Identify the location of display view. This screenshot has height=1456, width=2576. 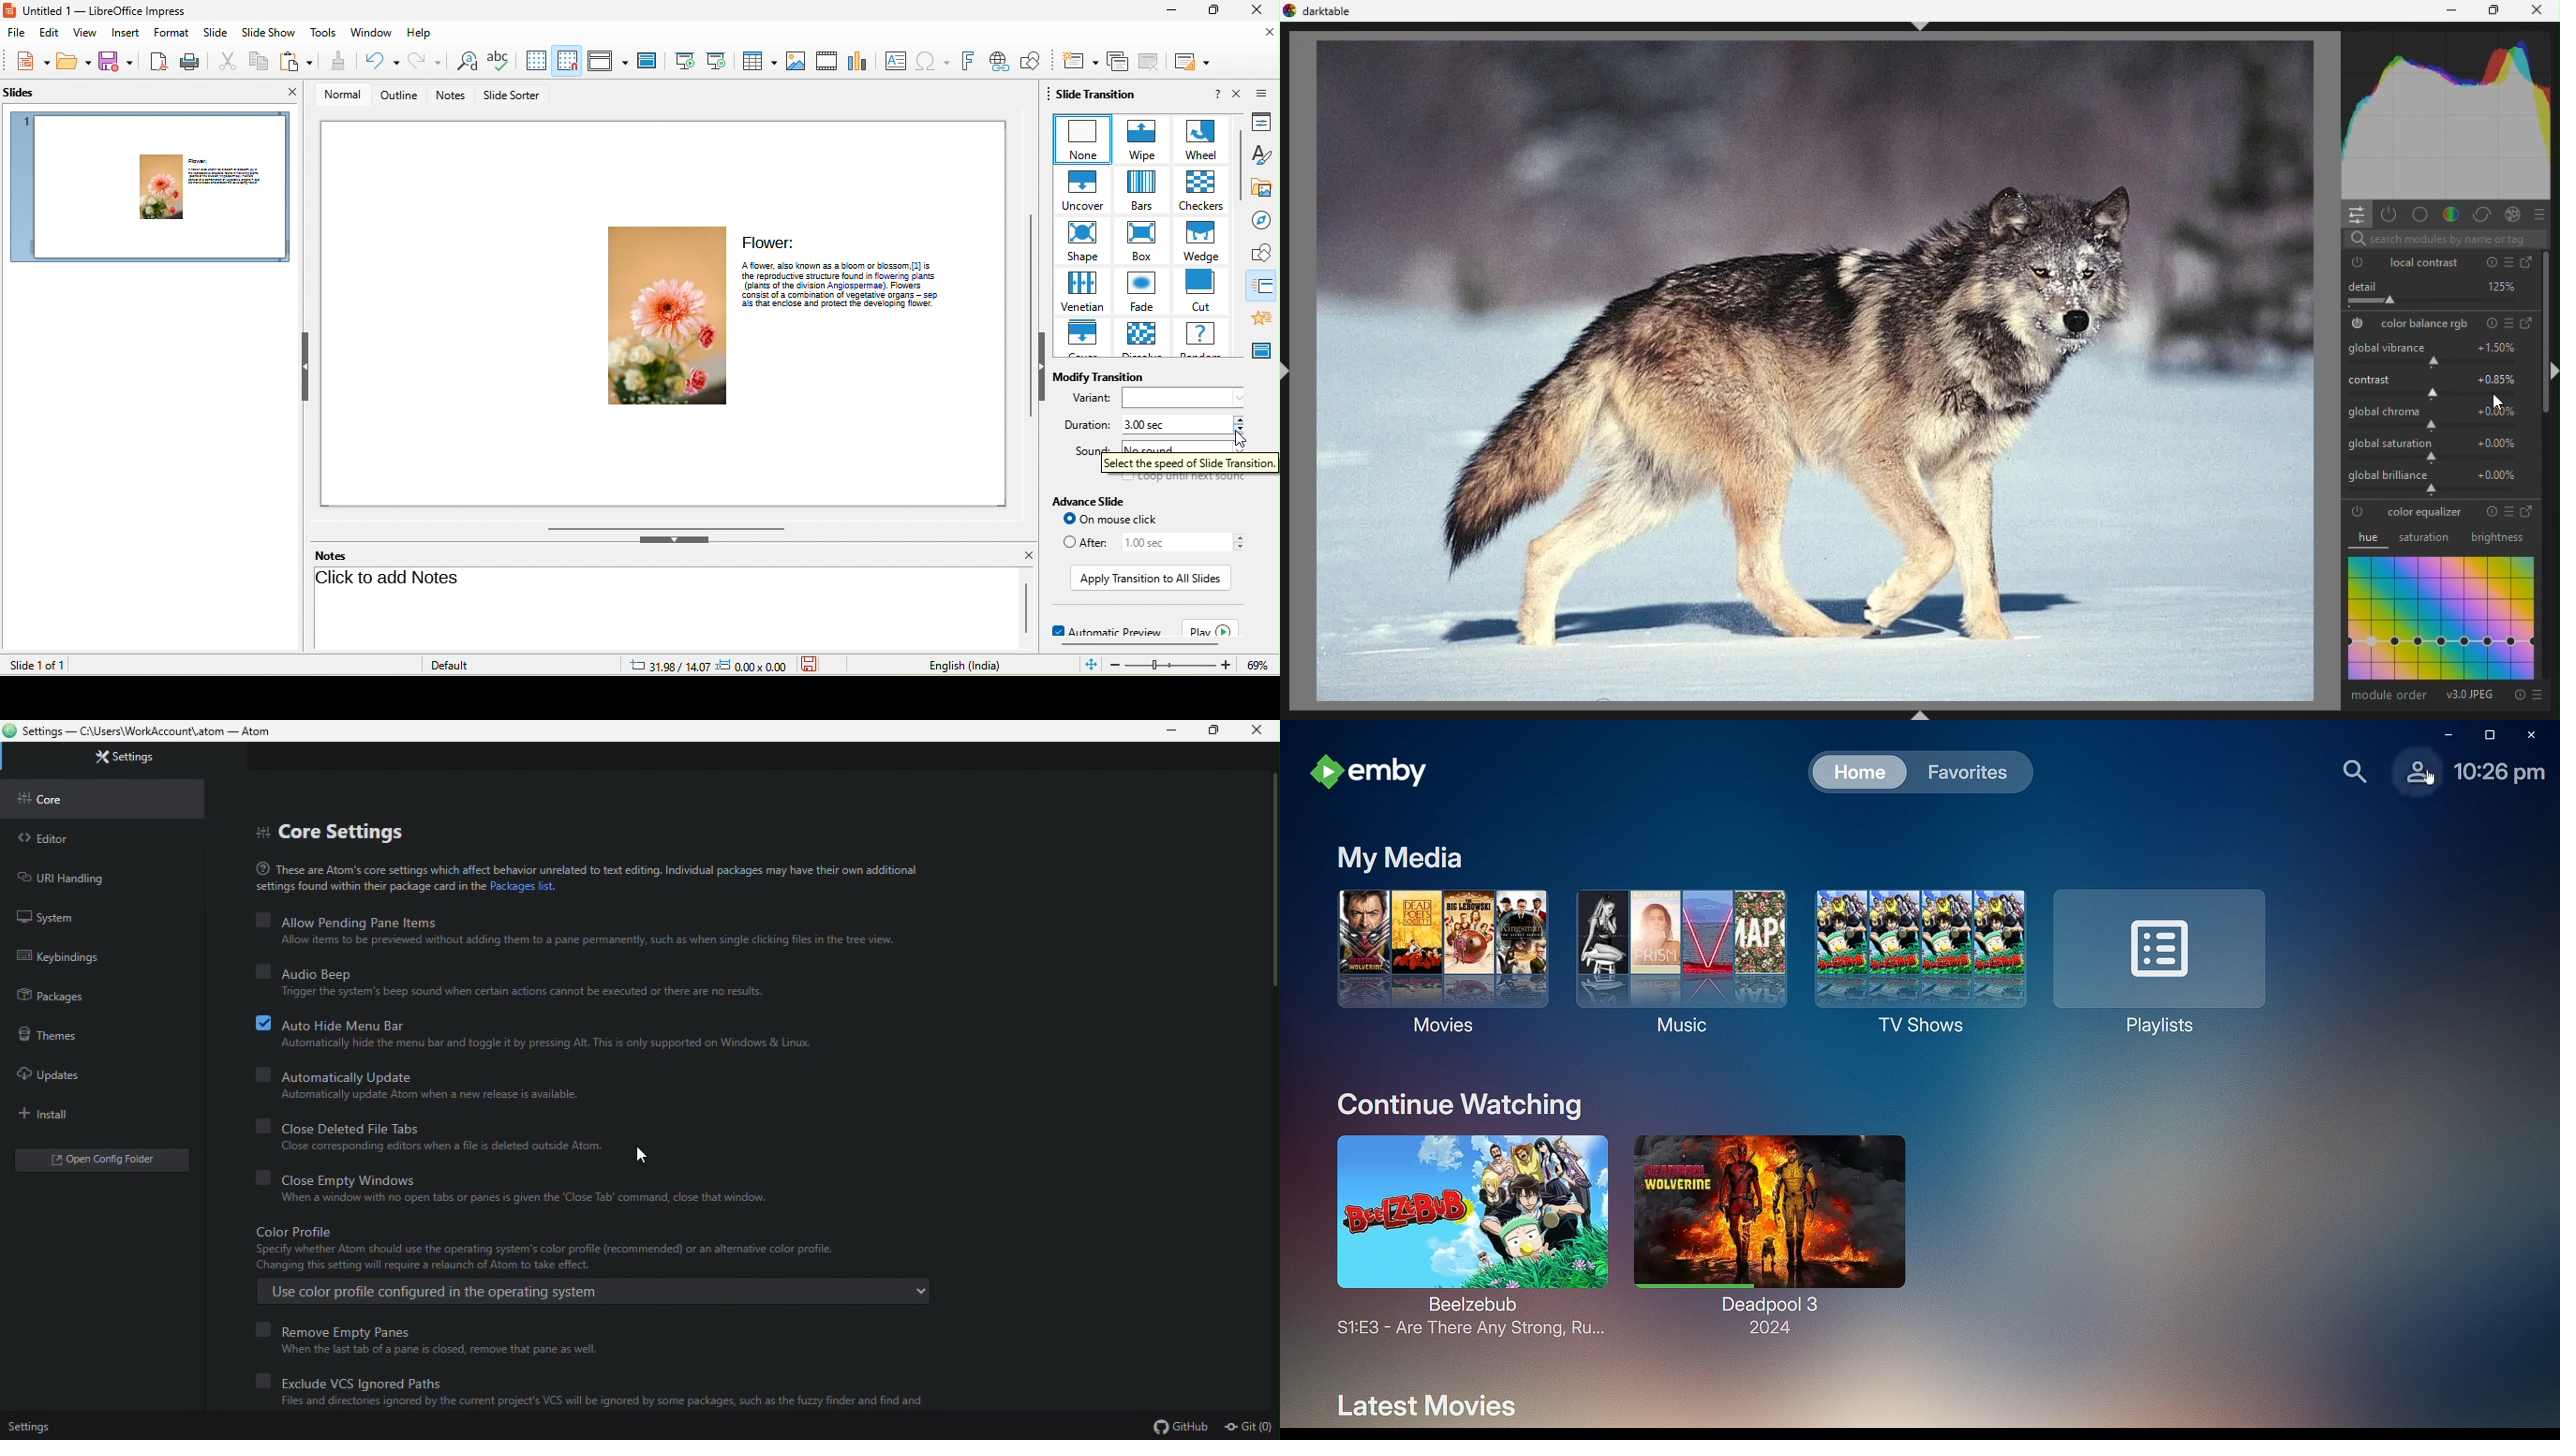
(607, 61).